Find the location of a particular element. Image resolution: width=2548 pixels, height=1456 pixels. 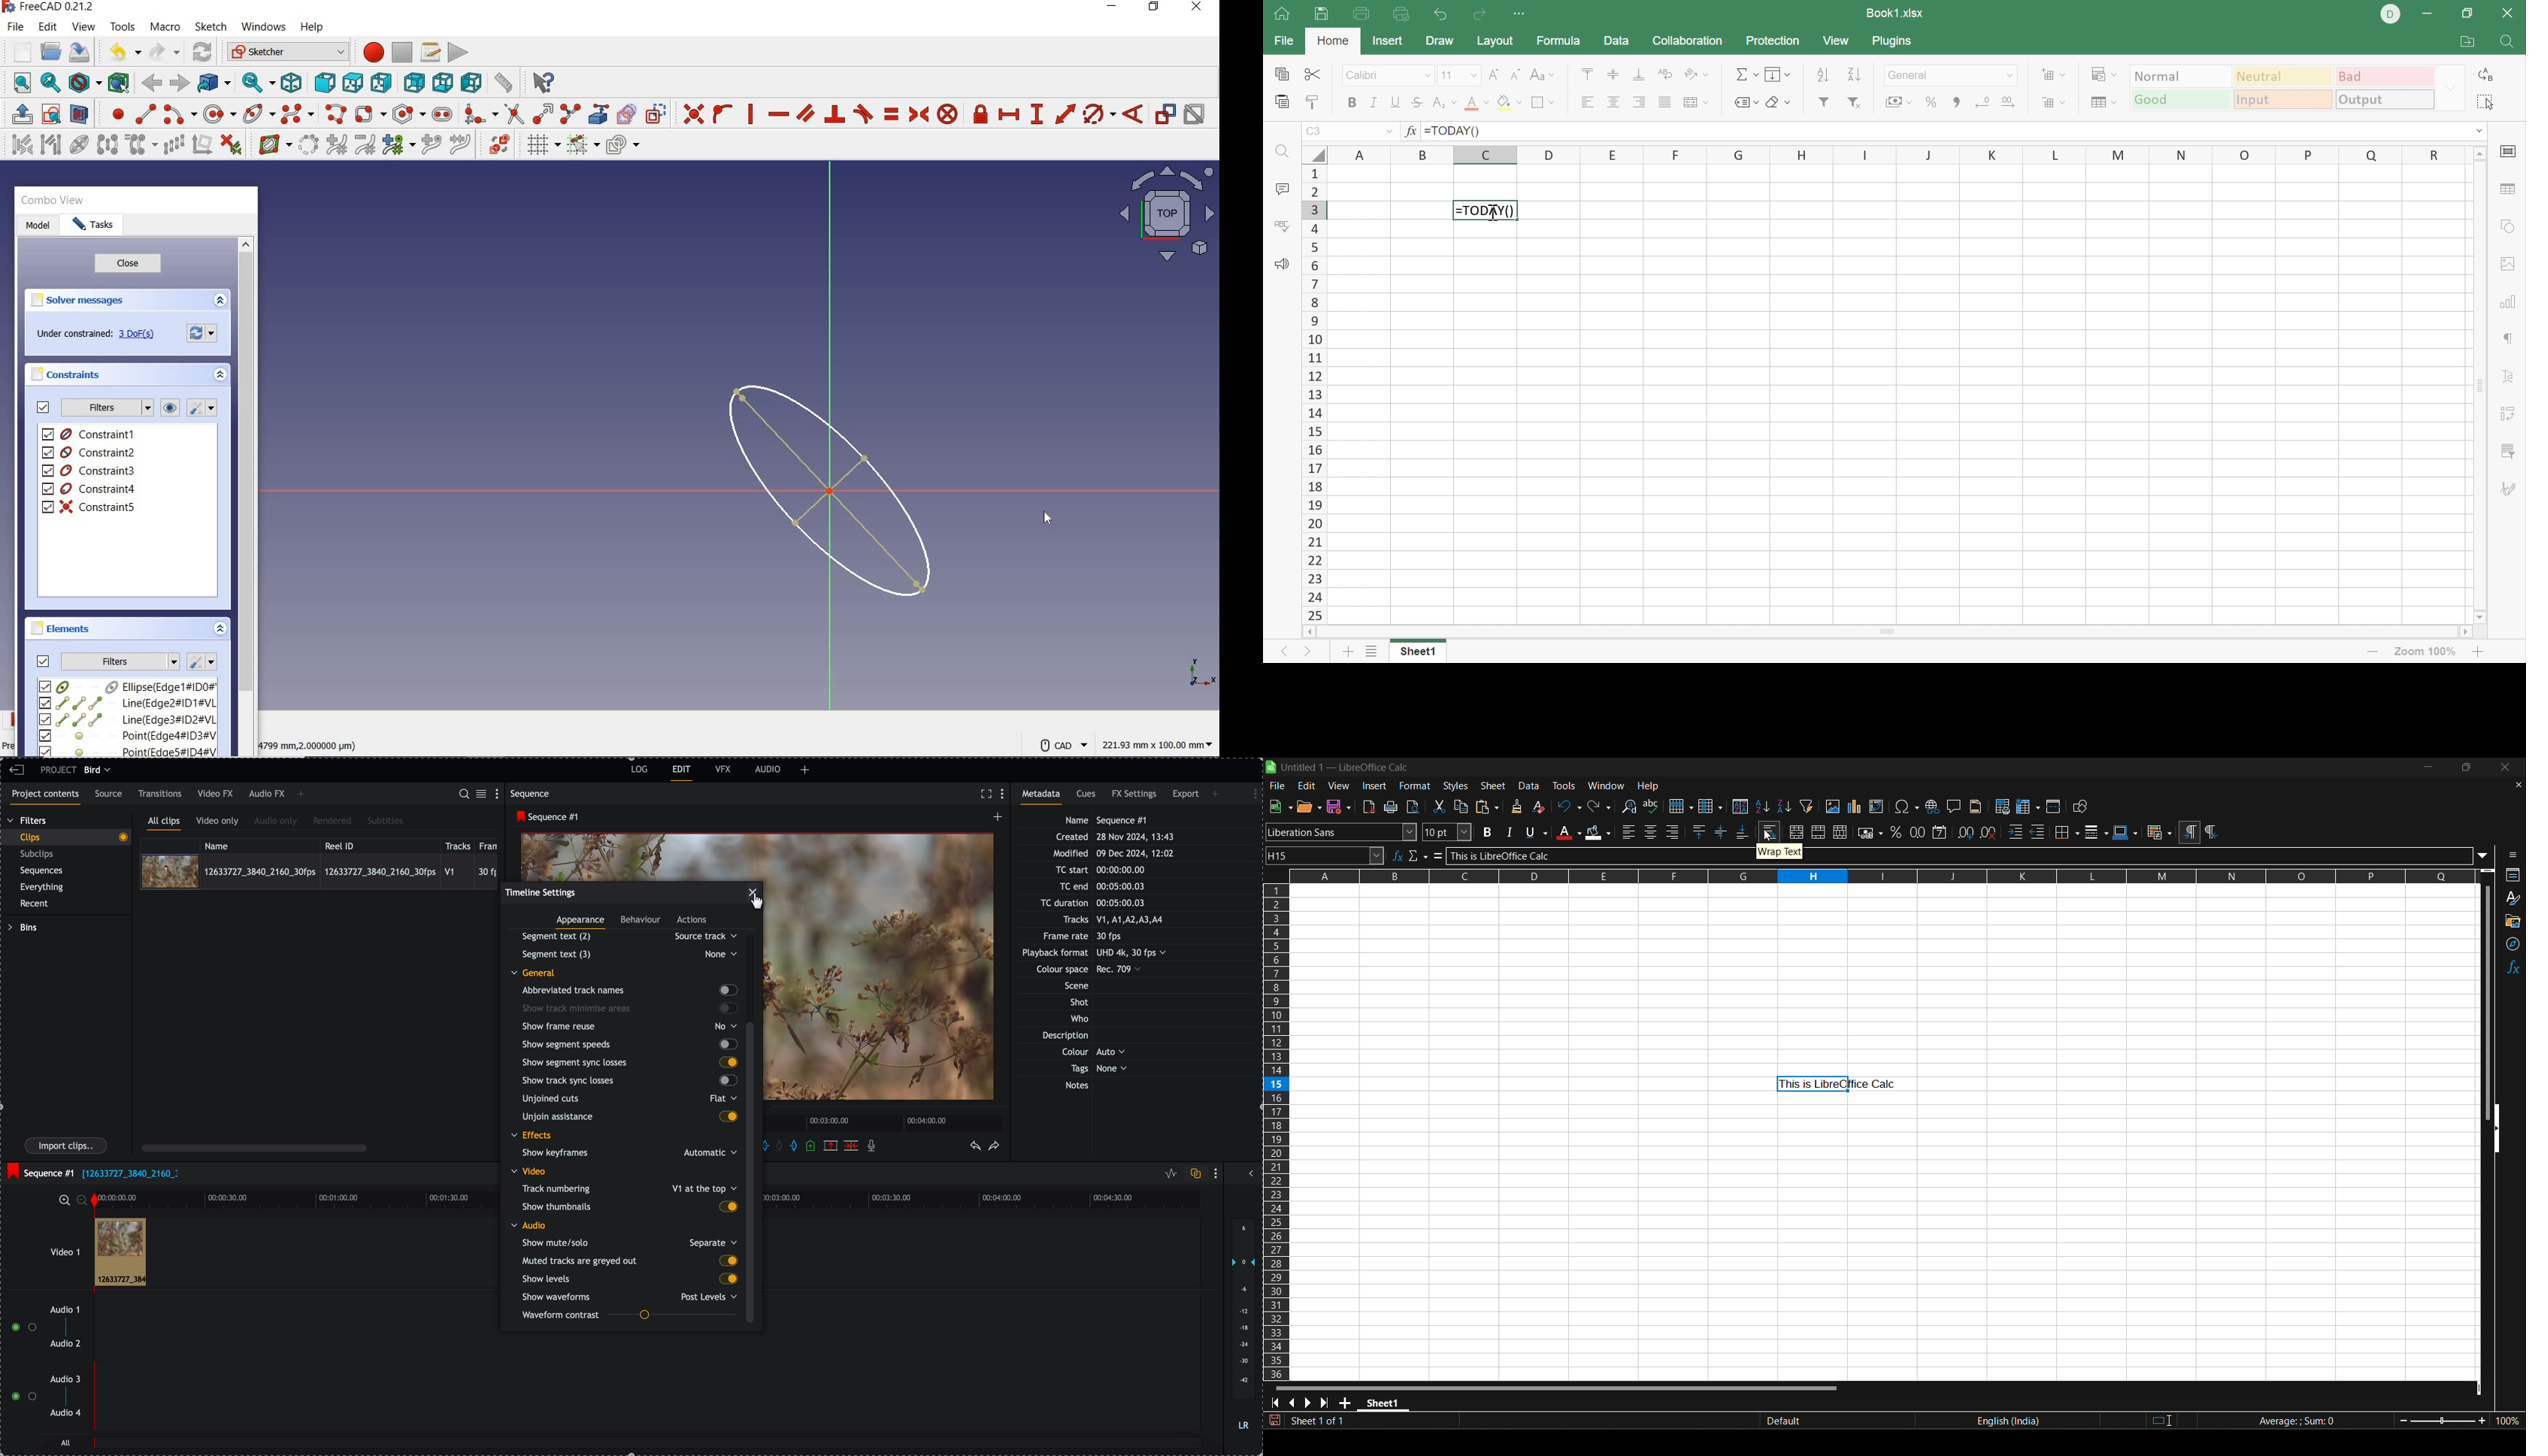

bottom is located at coordinates (443, 81).